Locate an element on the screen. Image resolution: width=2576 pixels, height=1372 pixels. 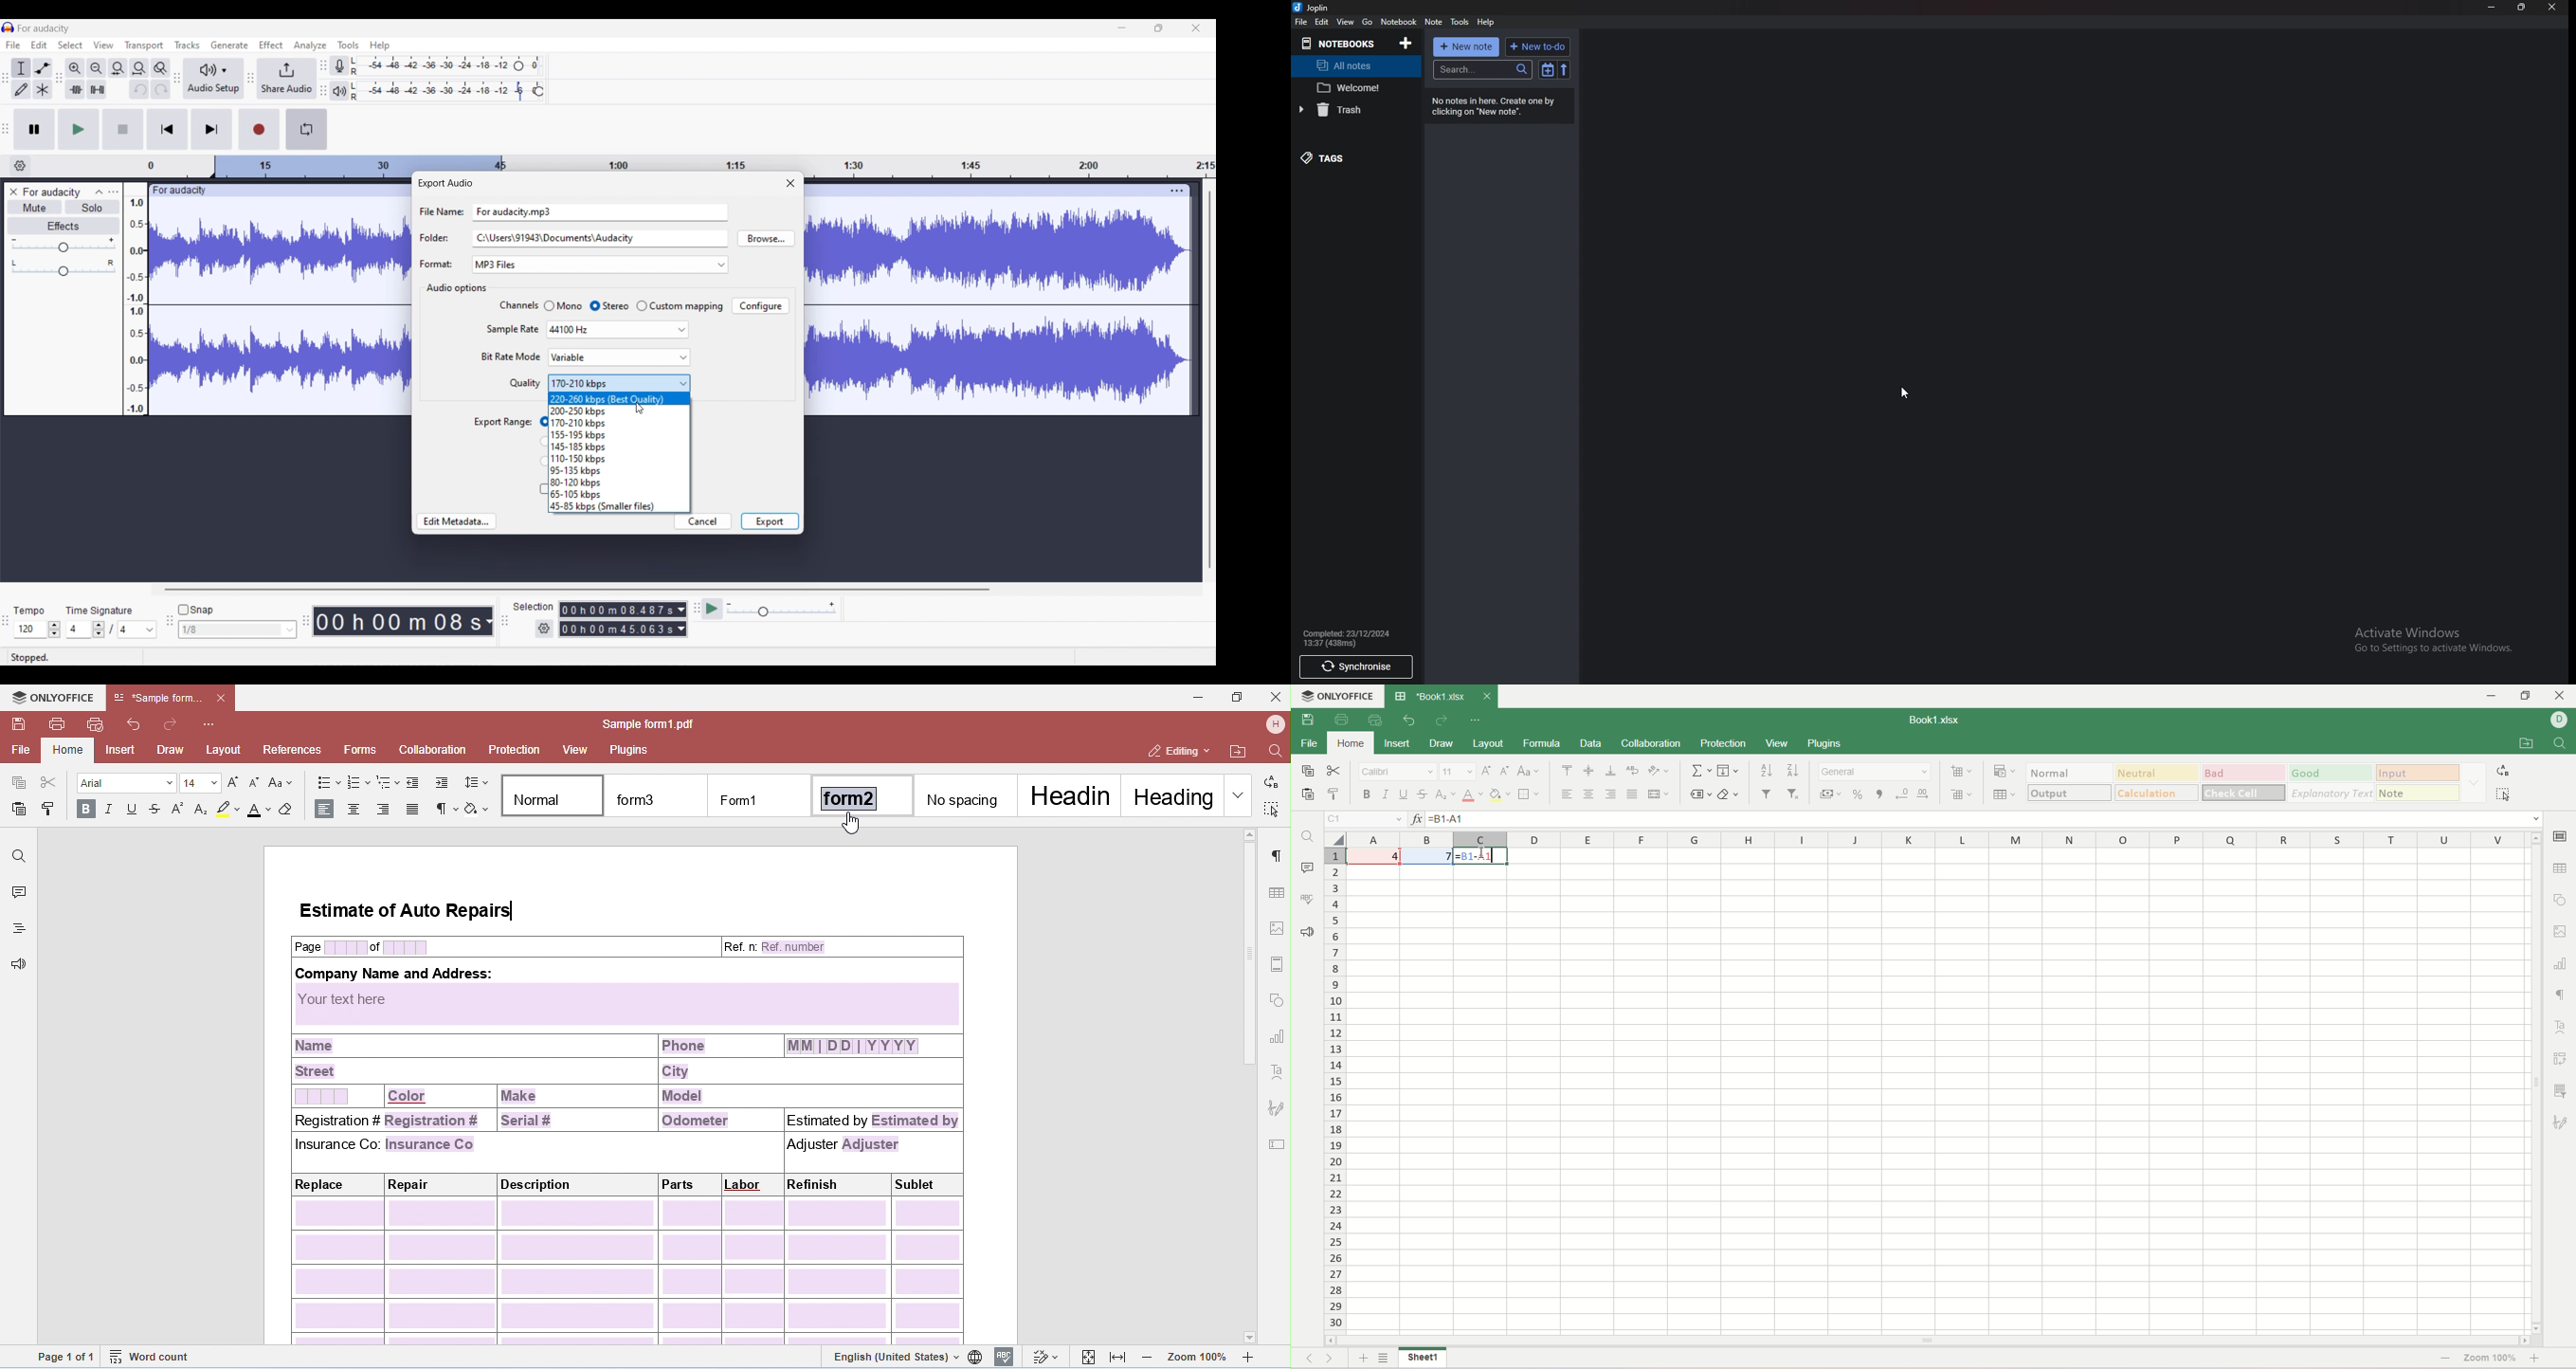
open file location is located at coordinates (2527, 743).